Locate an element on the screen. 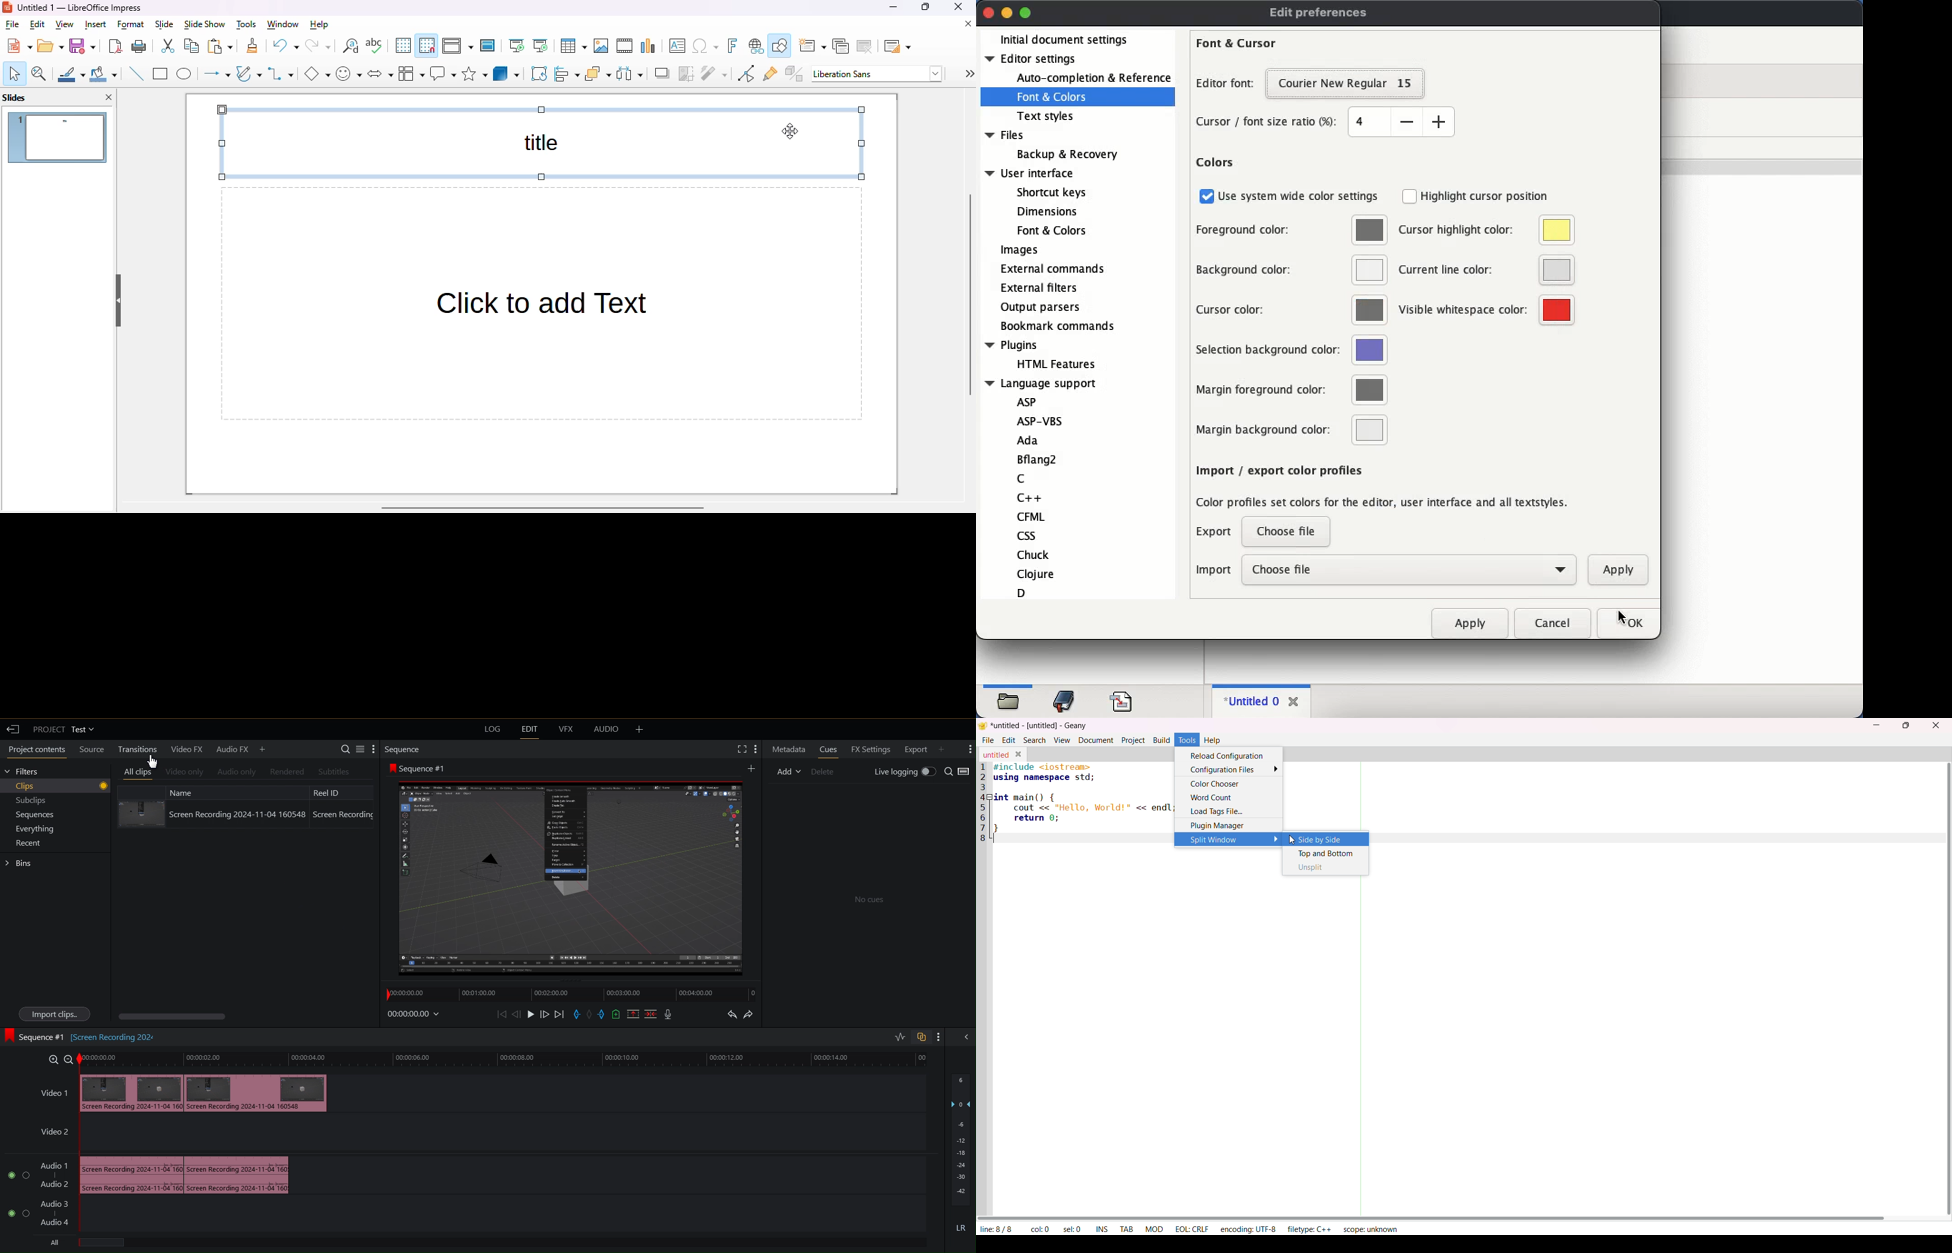 The image size is (1960, 1260). foreground color is located at coordinates (1292, 229).